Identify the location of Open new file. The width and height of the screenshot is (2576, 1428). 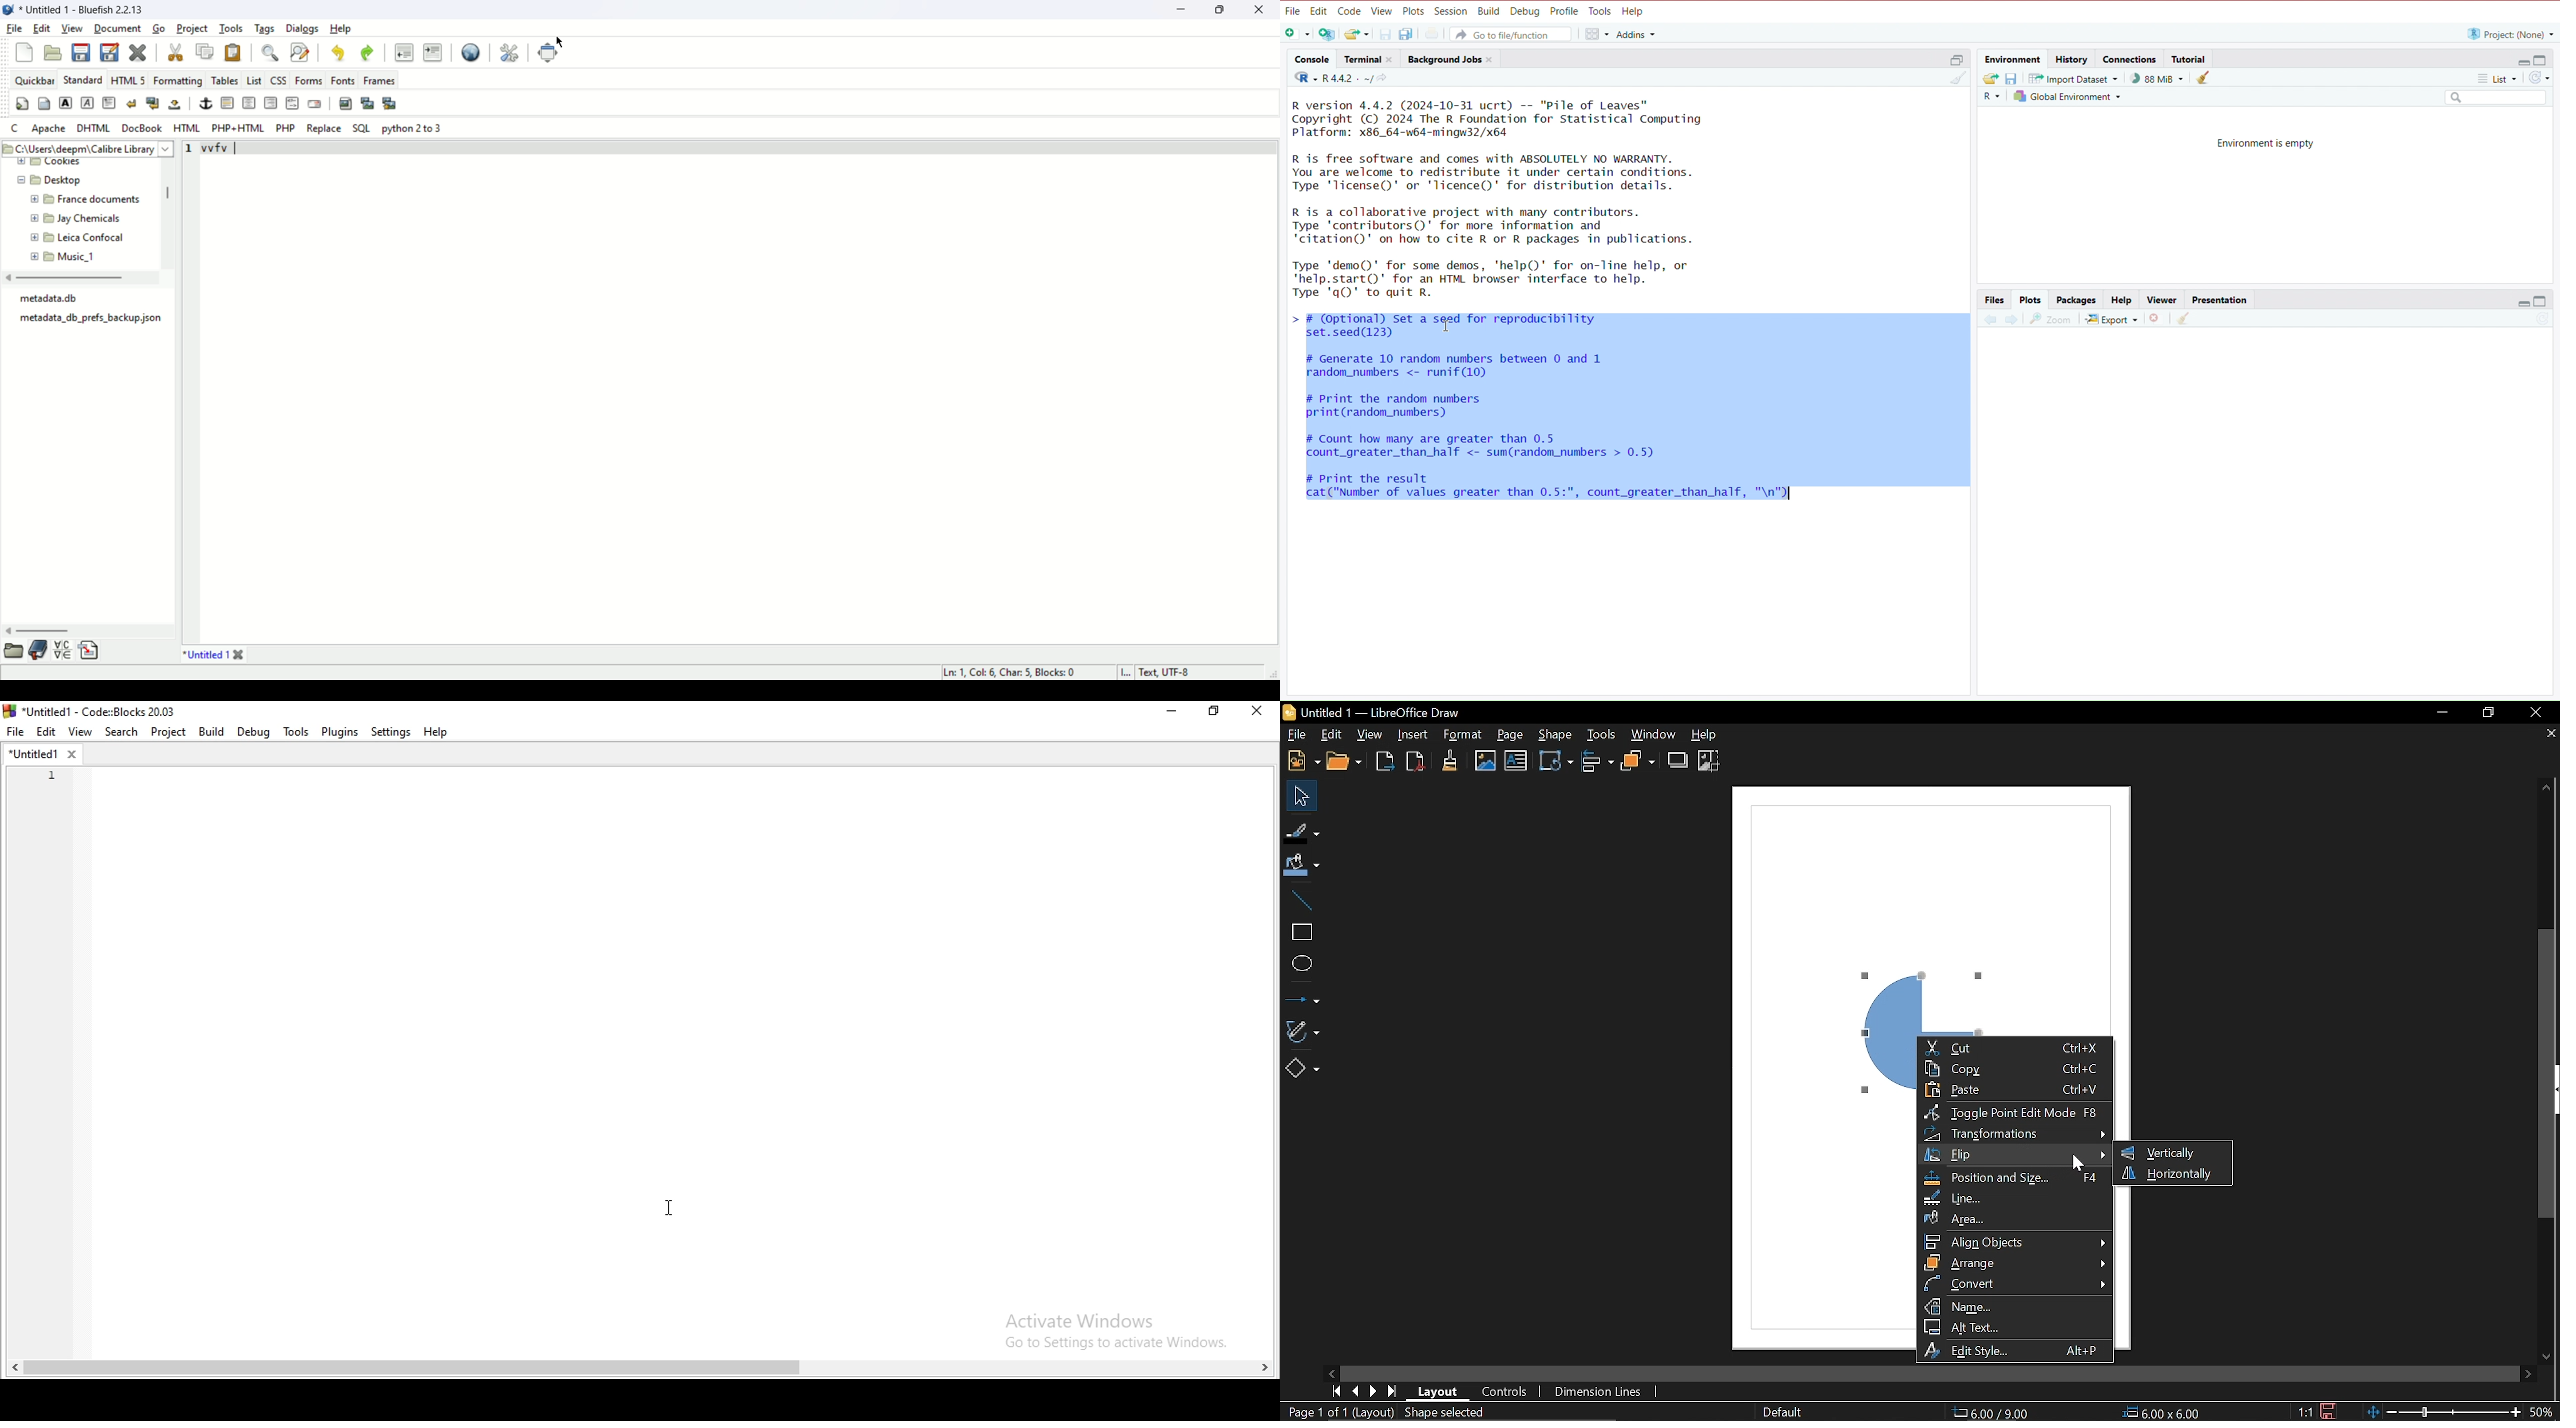
(1299, 35).